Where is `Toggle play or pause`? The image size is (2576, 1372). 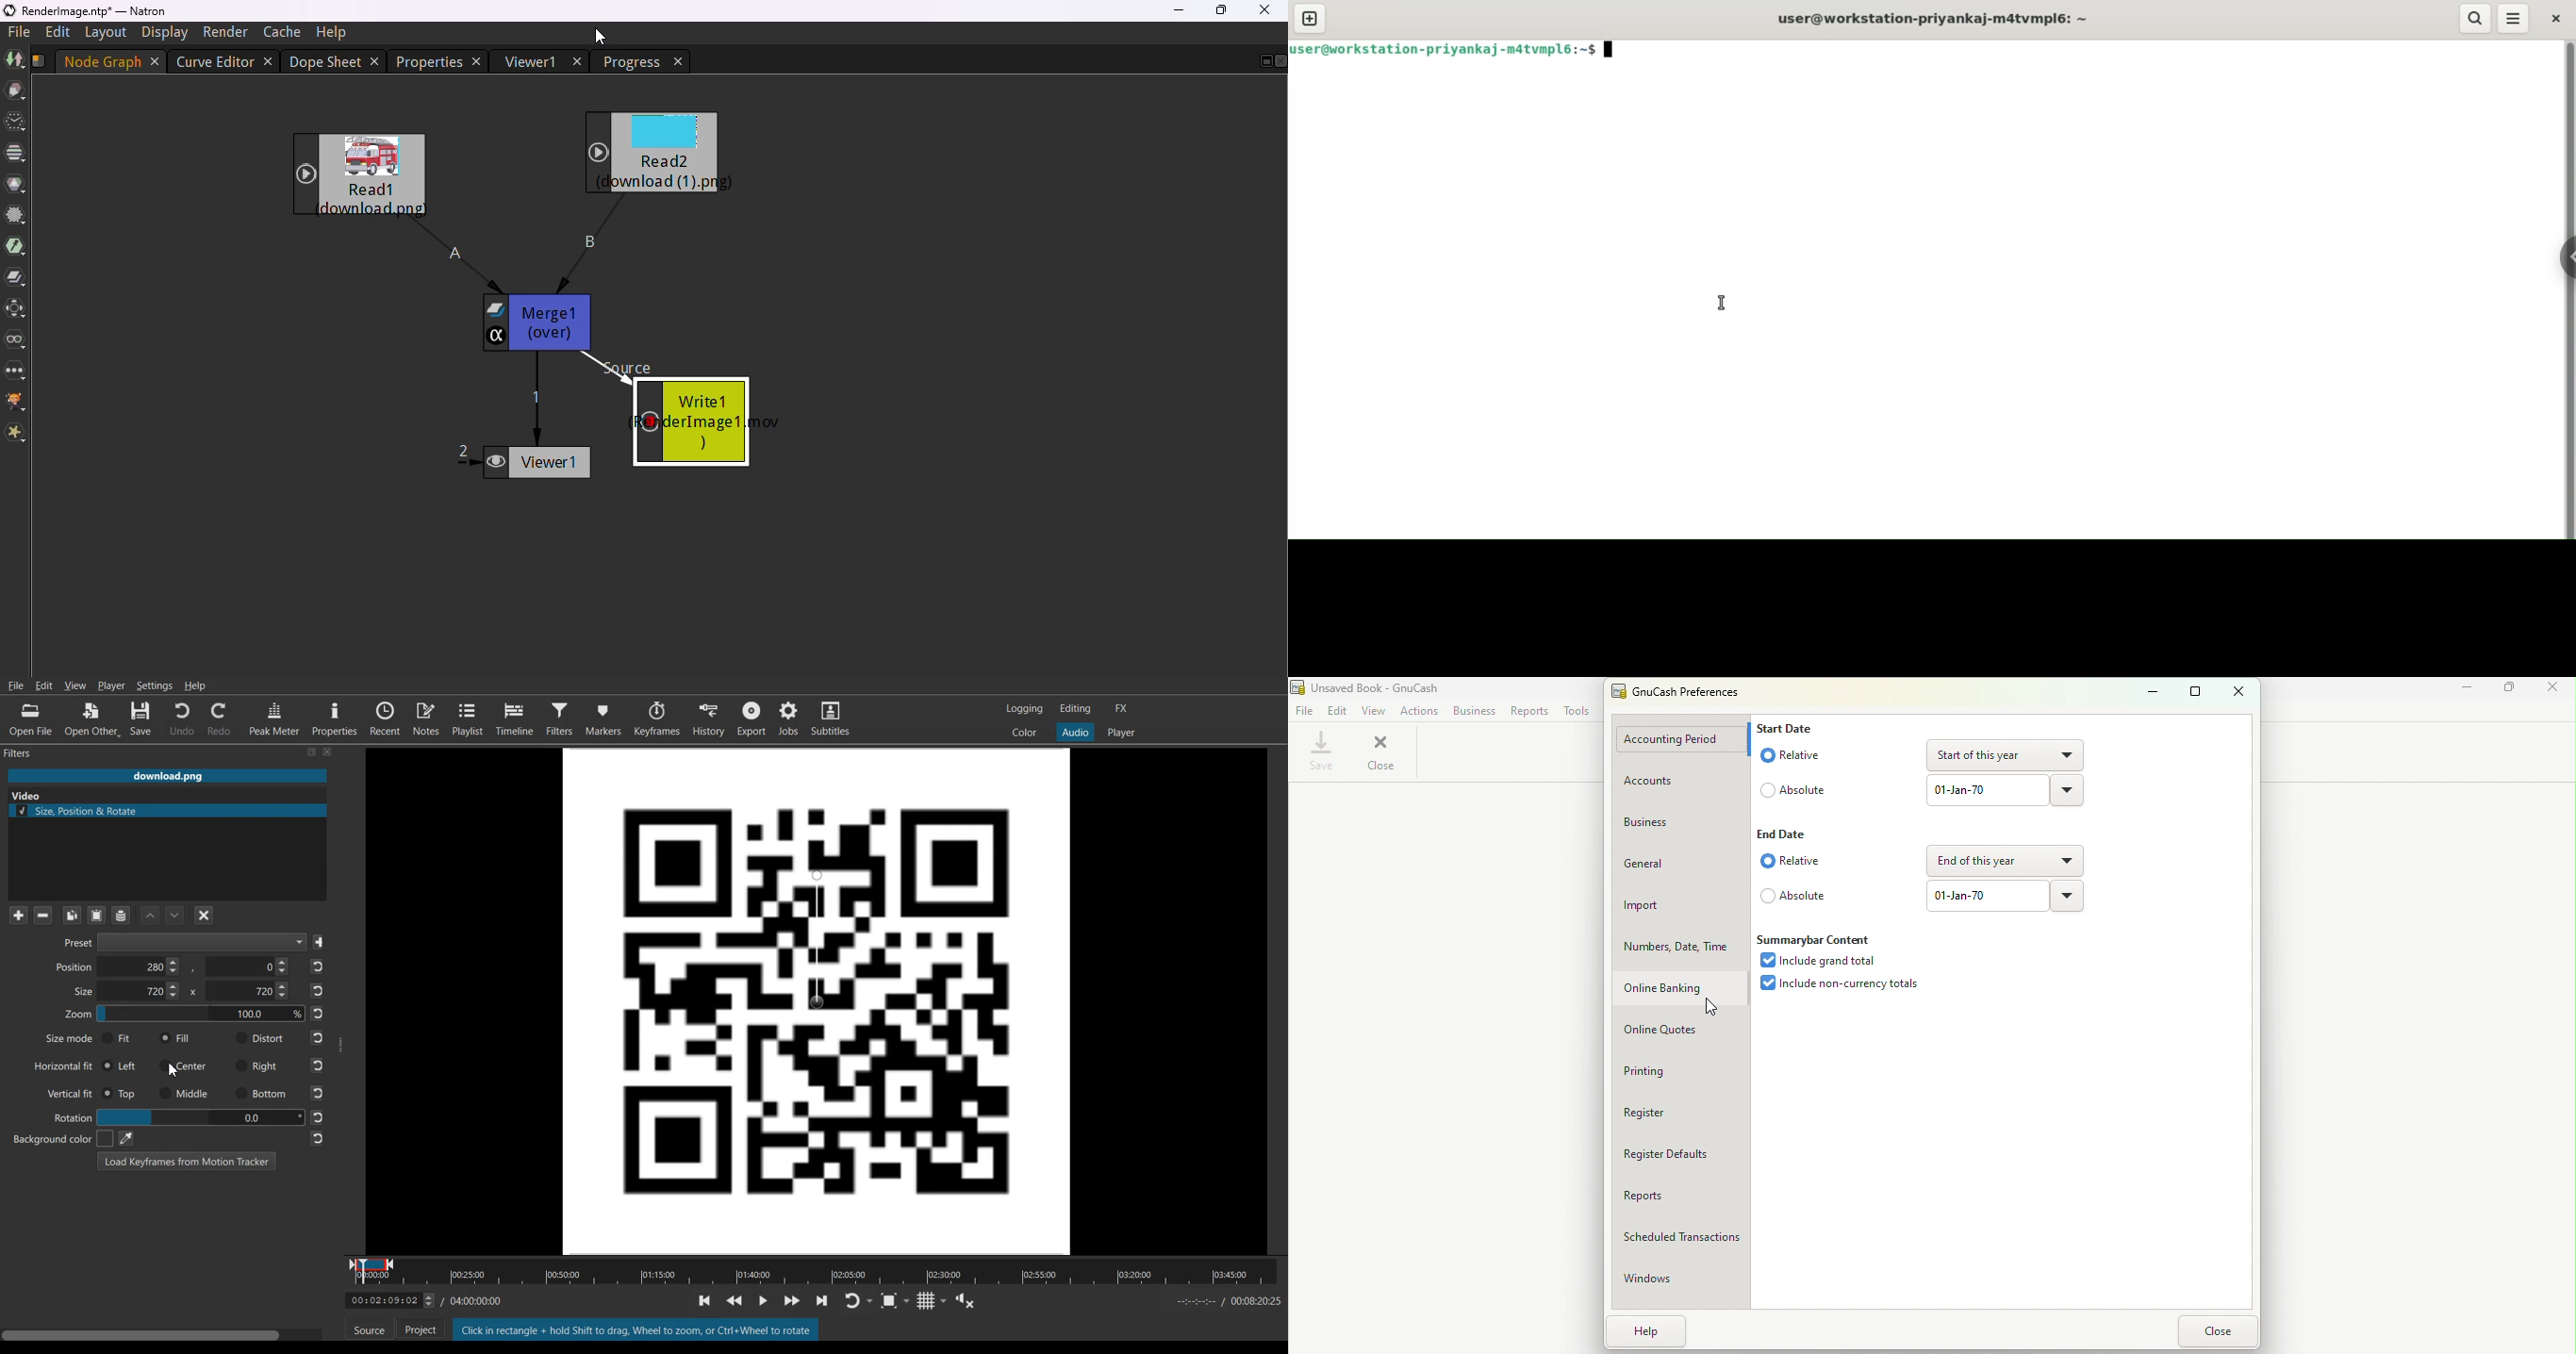 Toggle play or pause is located at coordinates (765, 1300).